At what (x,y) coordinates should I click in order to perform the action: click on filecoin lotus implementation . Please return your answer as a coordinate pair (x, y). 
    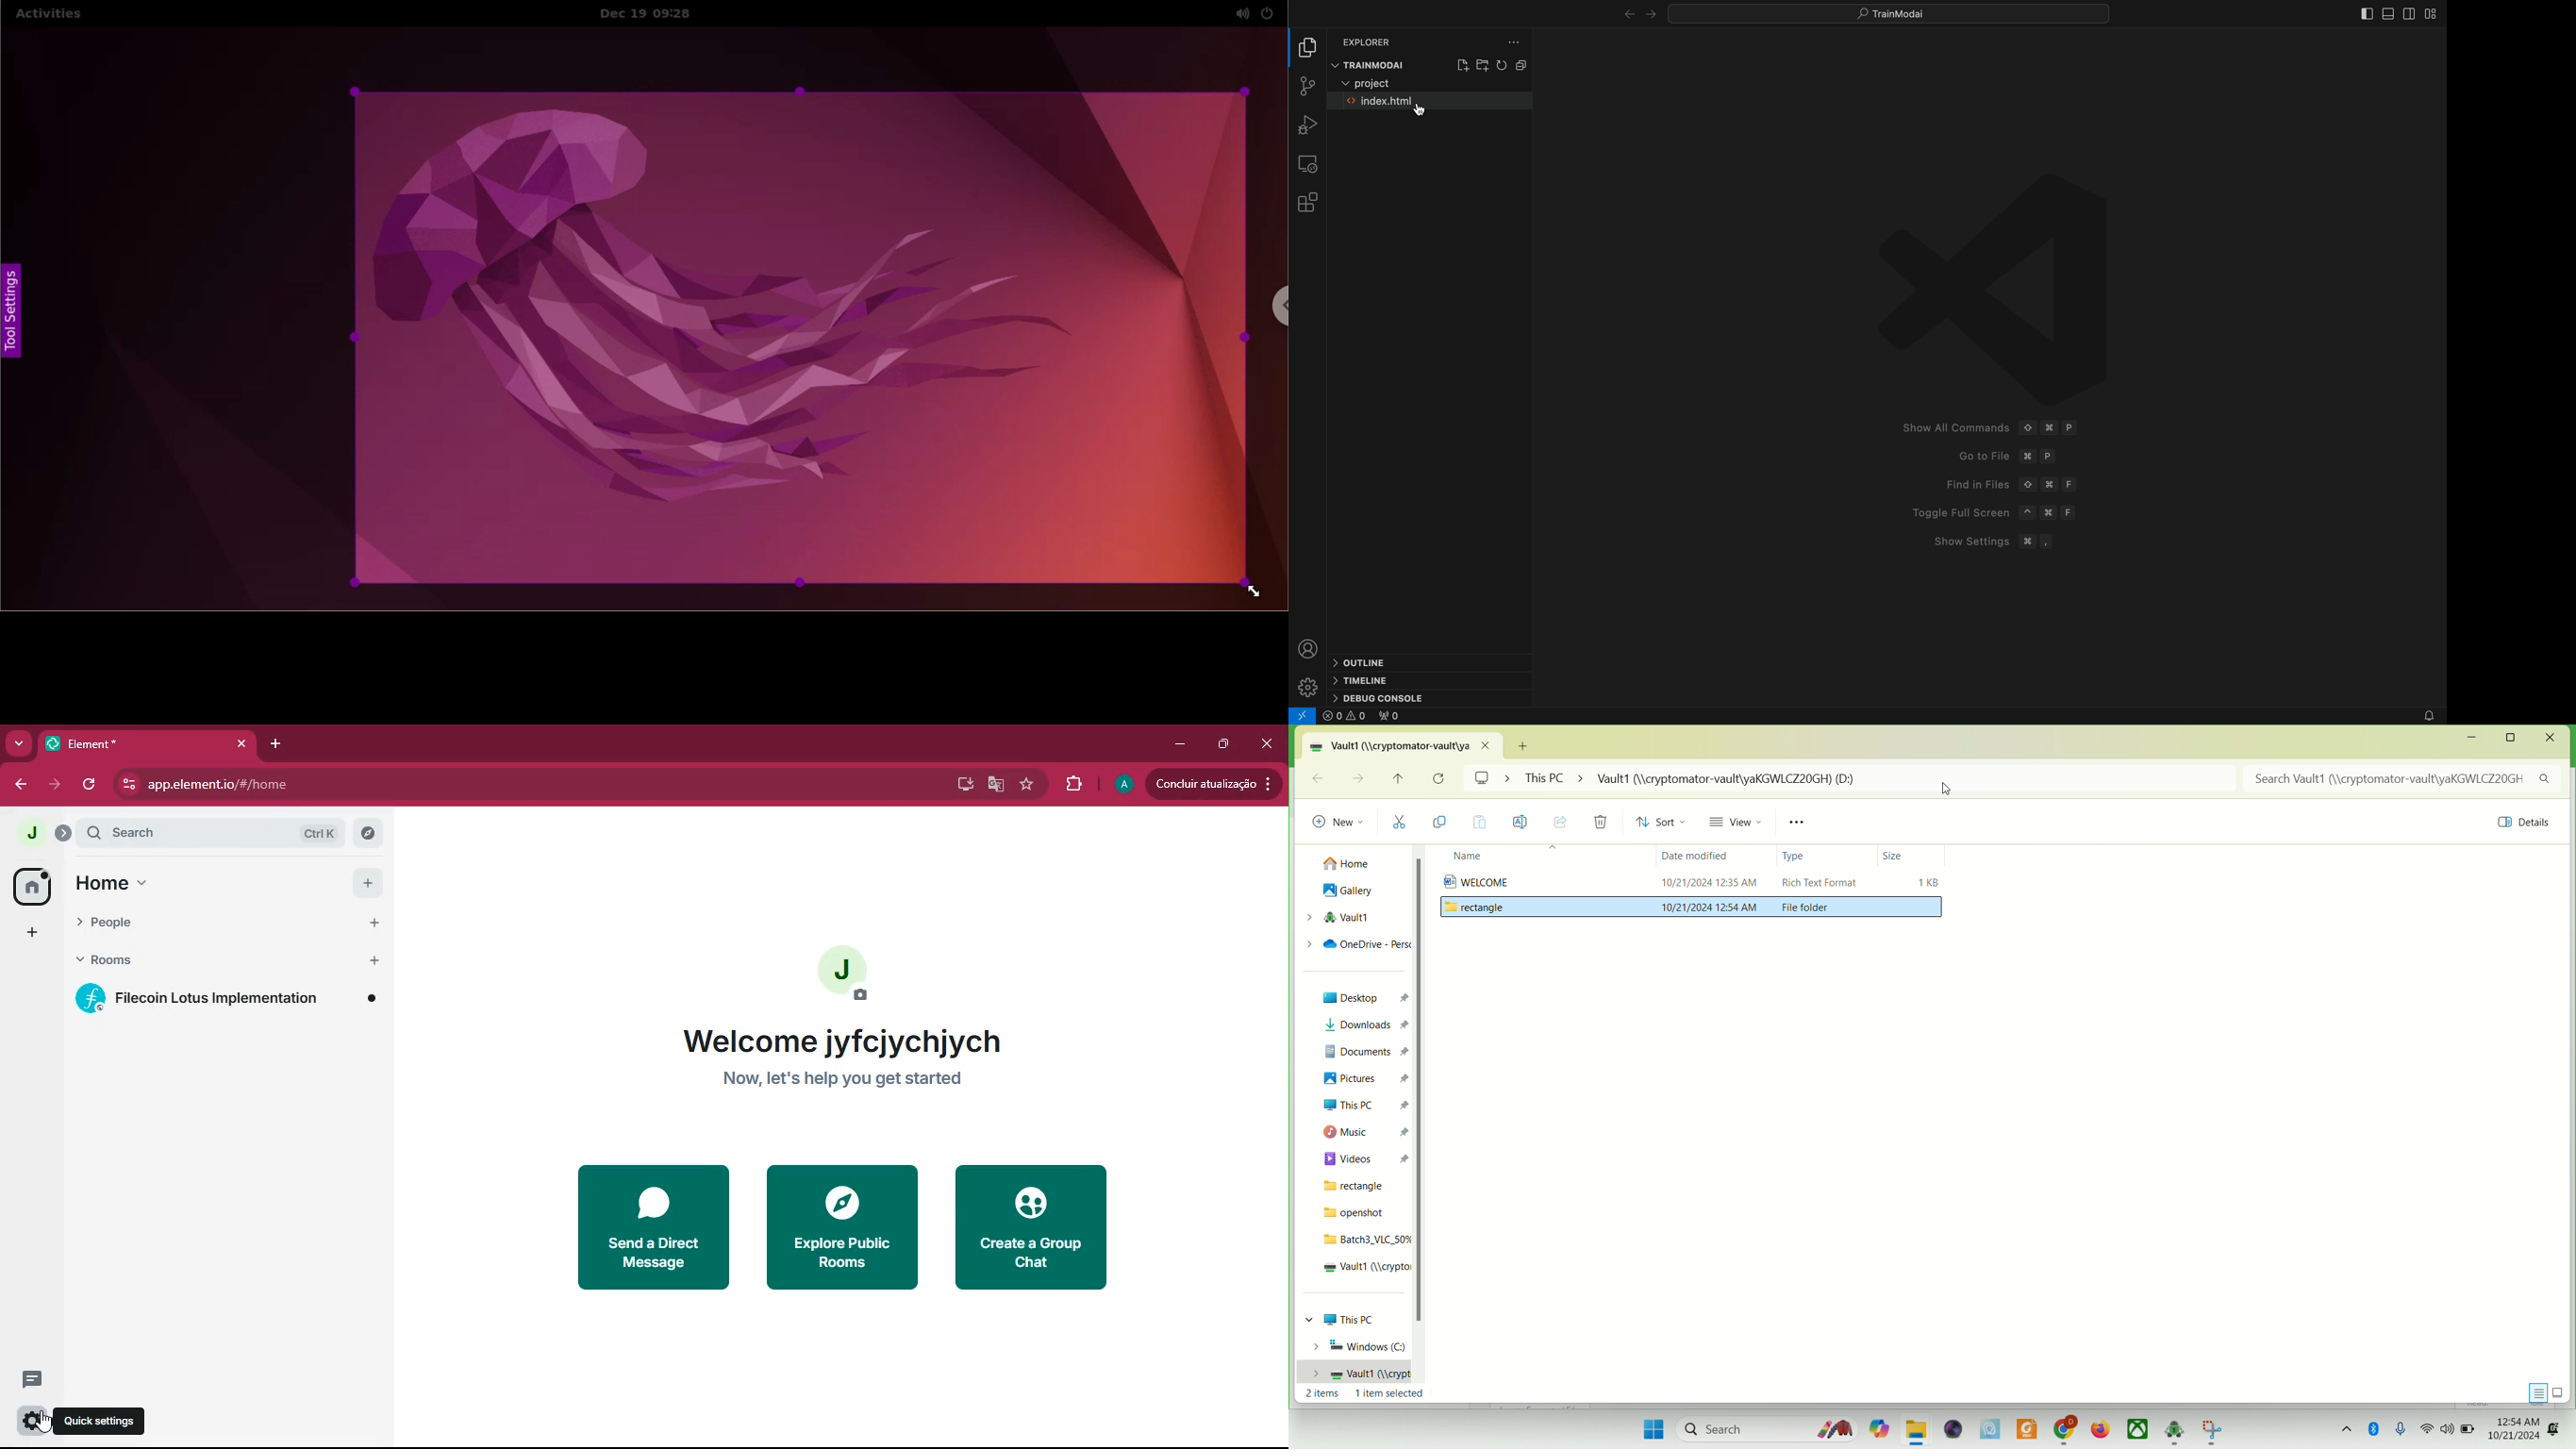
    Looking at the image, I should click on (226, 994).